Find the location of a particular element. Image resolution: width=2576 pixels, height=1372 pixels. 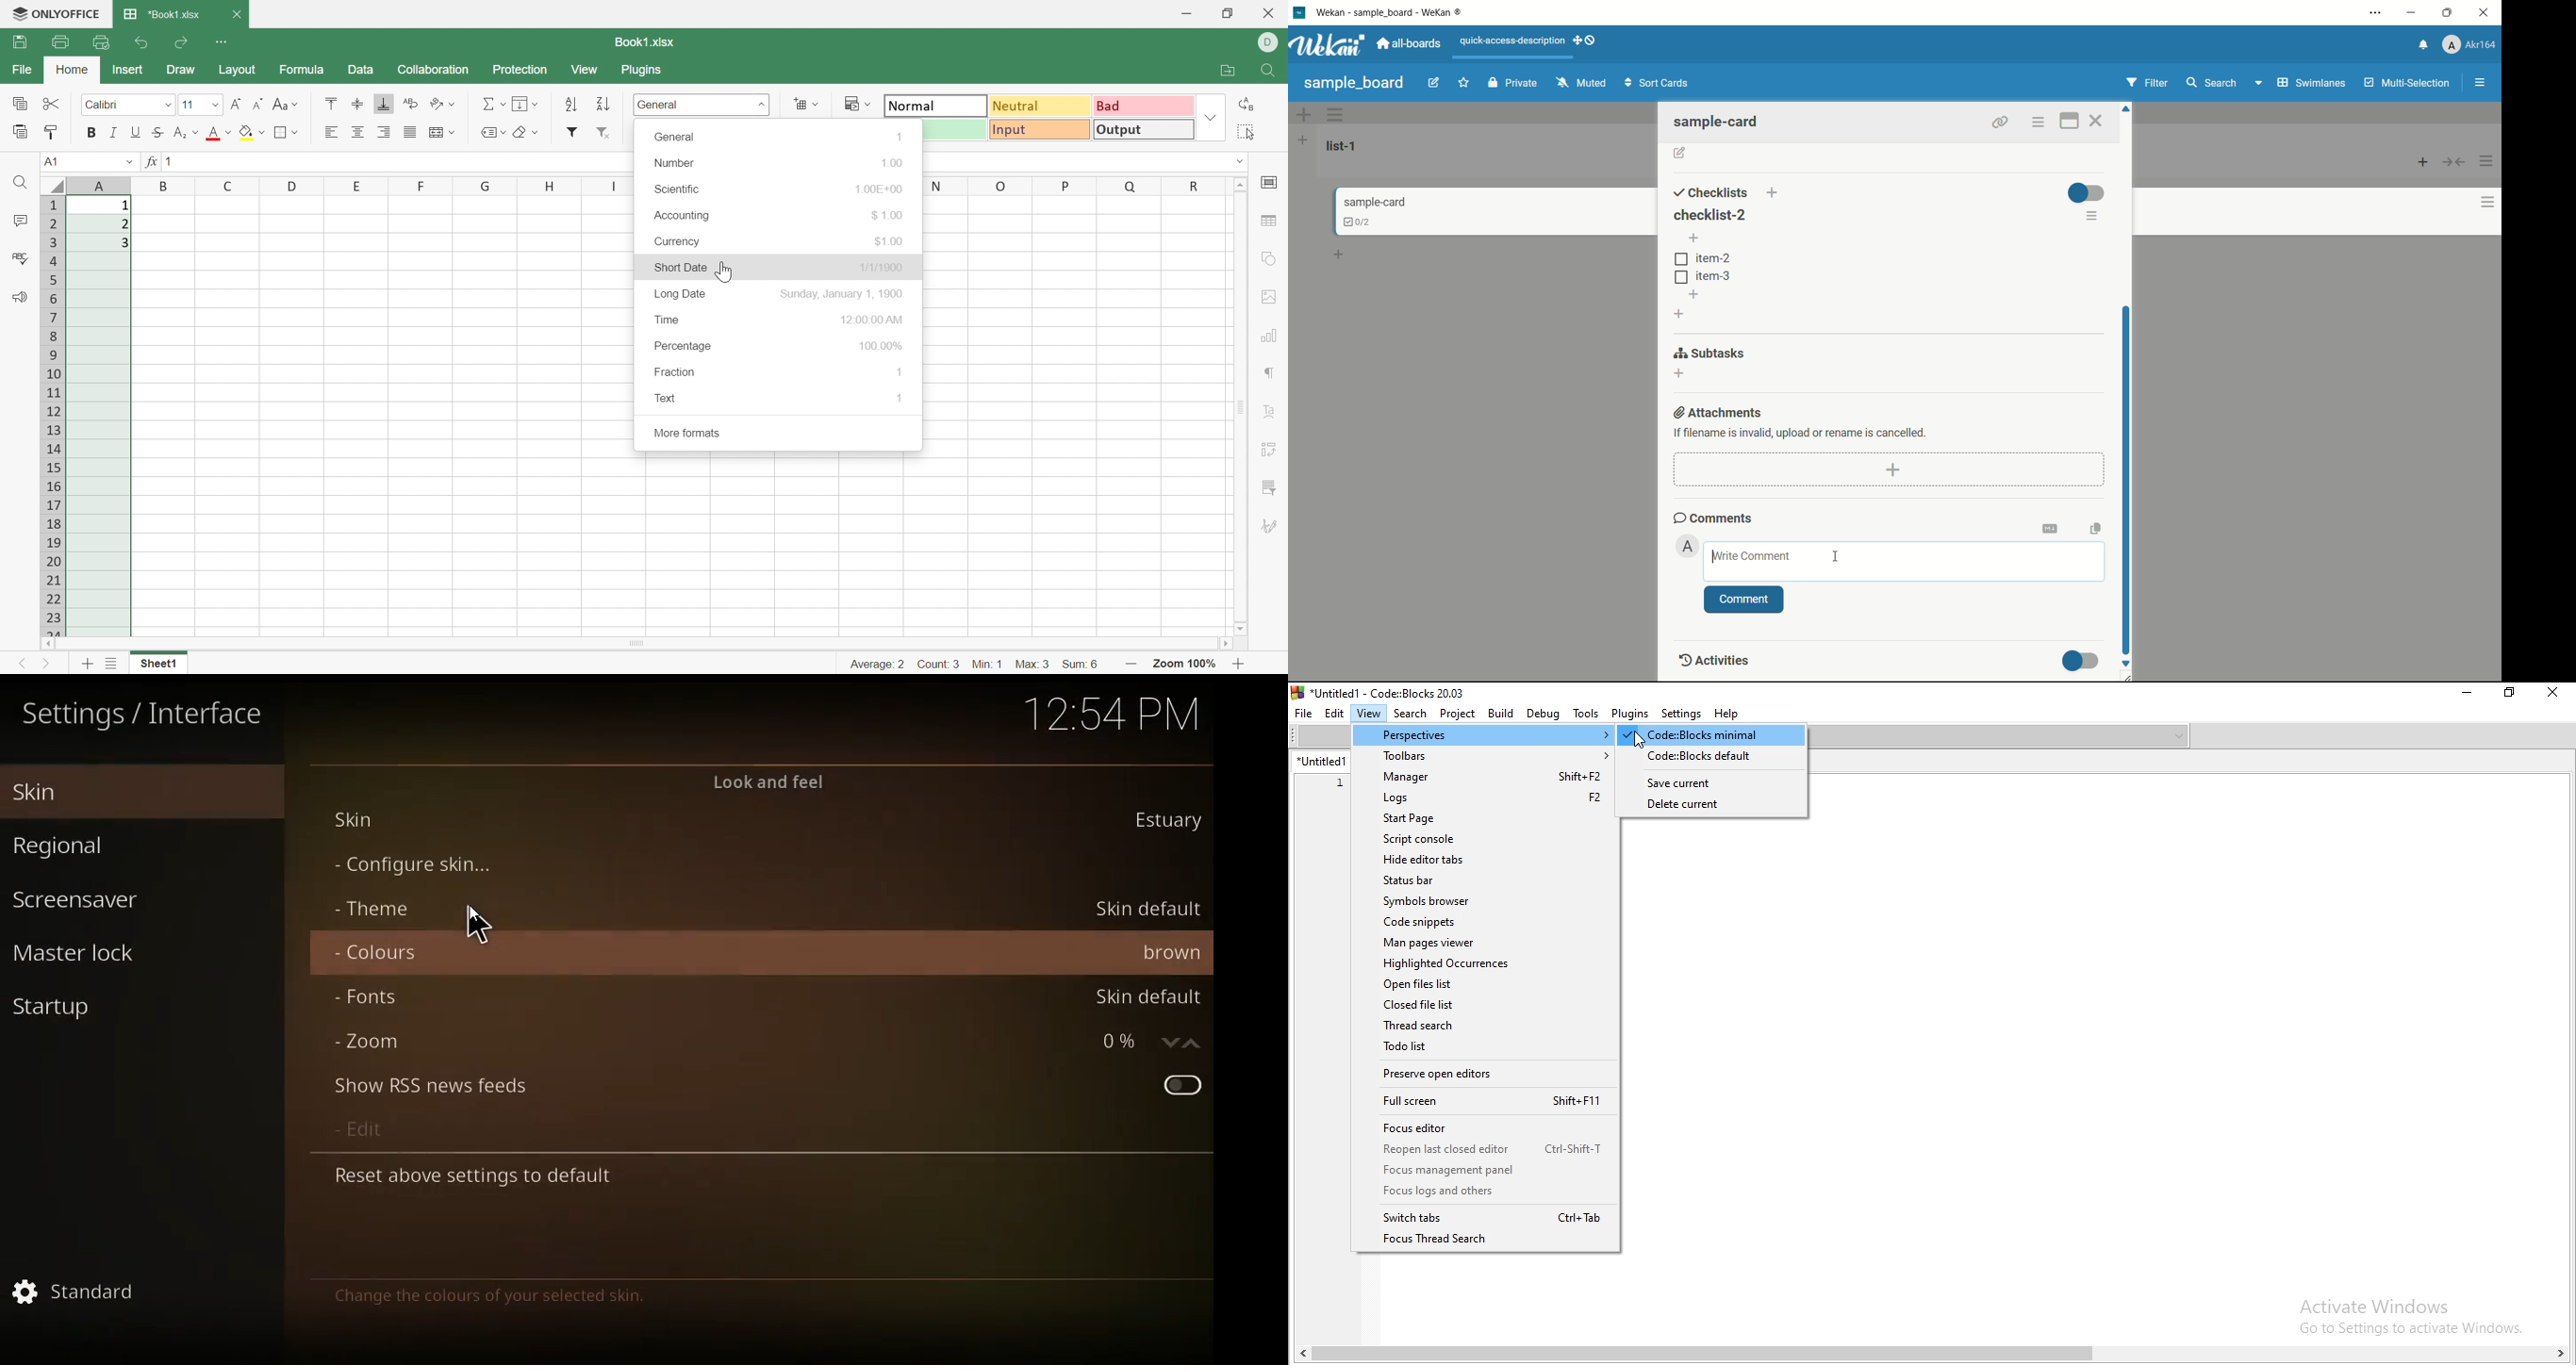

General is located at coordinates (676, 136).